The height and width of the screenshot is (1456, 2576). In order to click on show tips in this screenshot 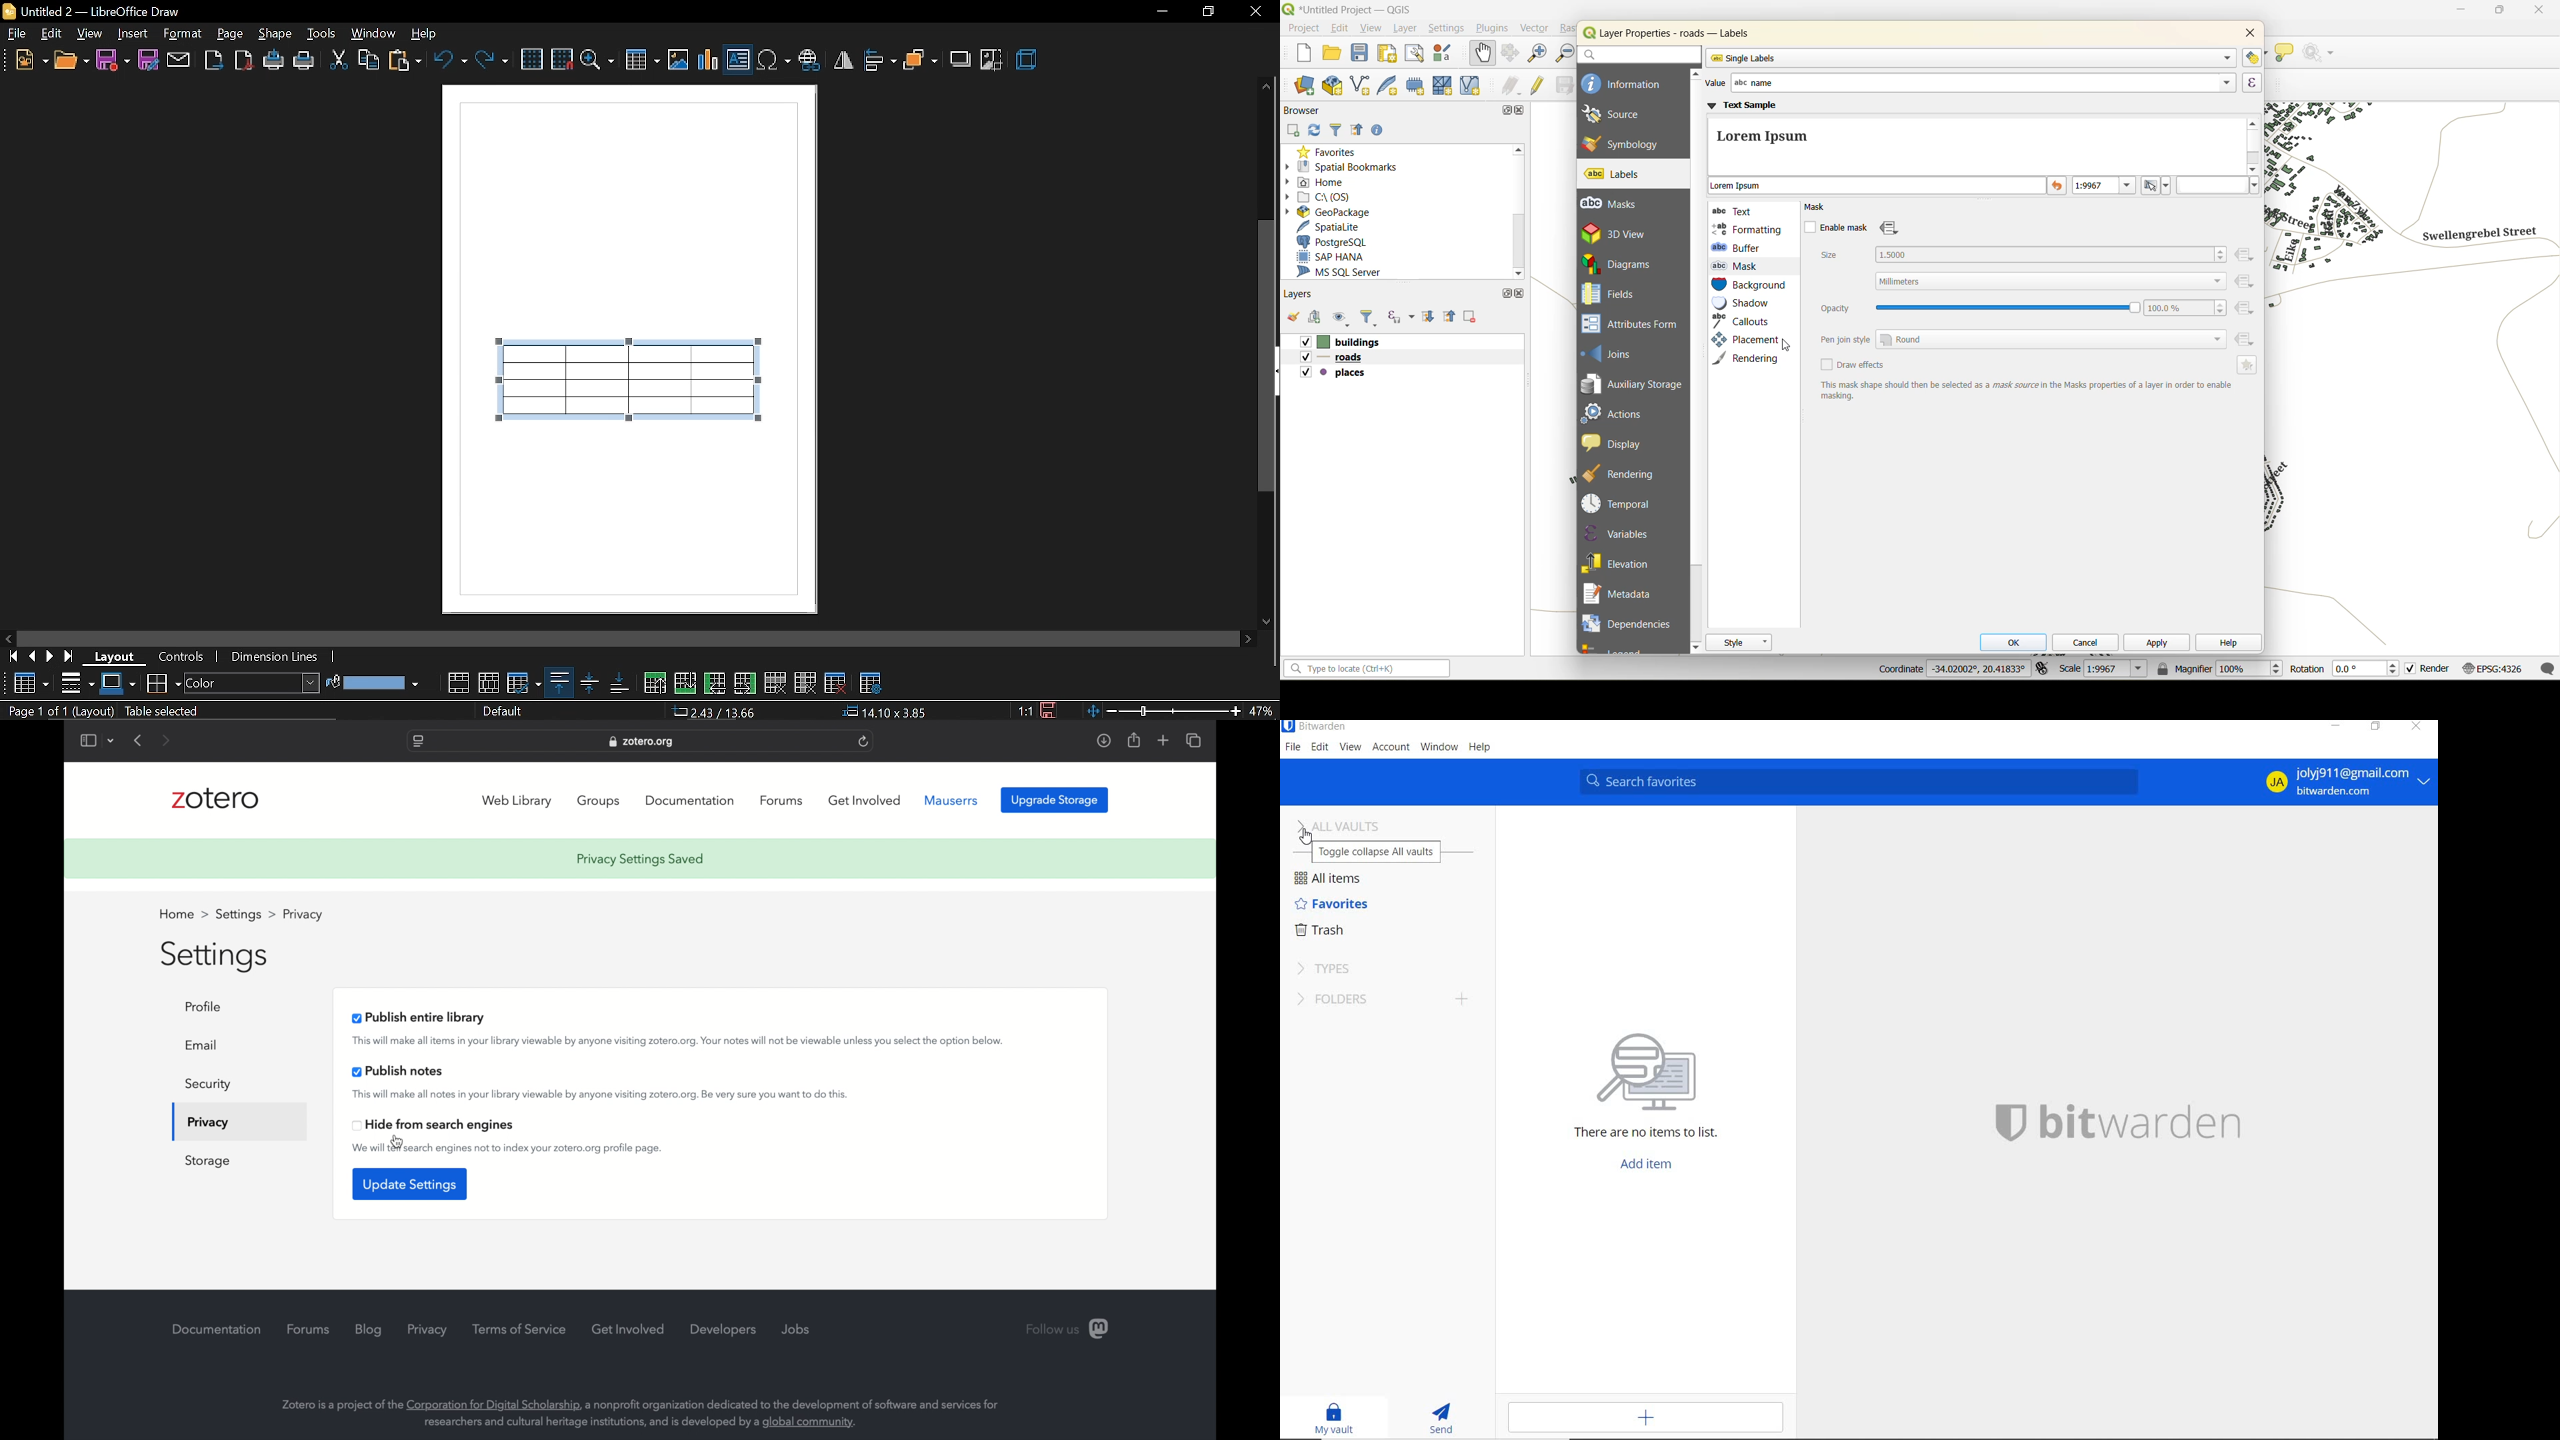, I will do `click(2285, 53)`.